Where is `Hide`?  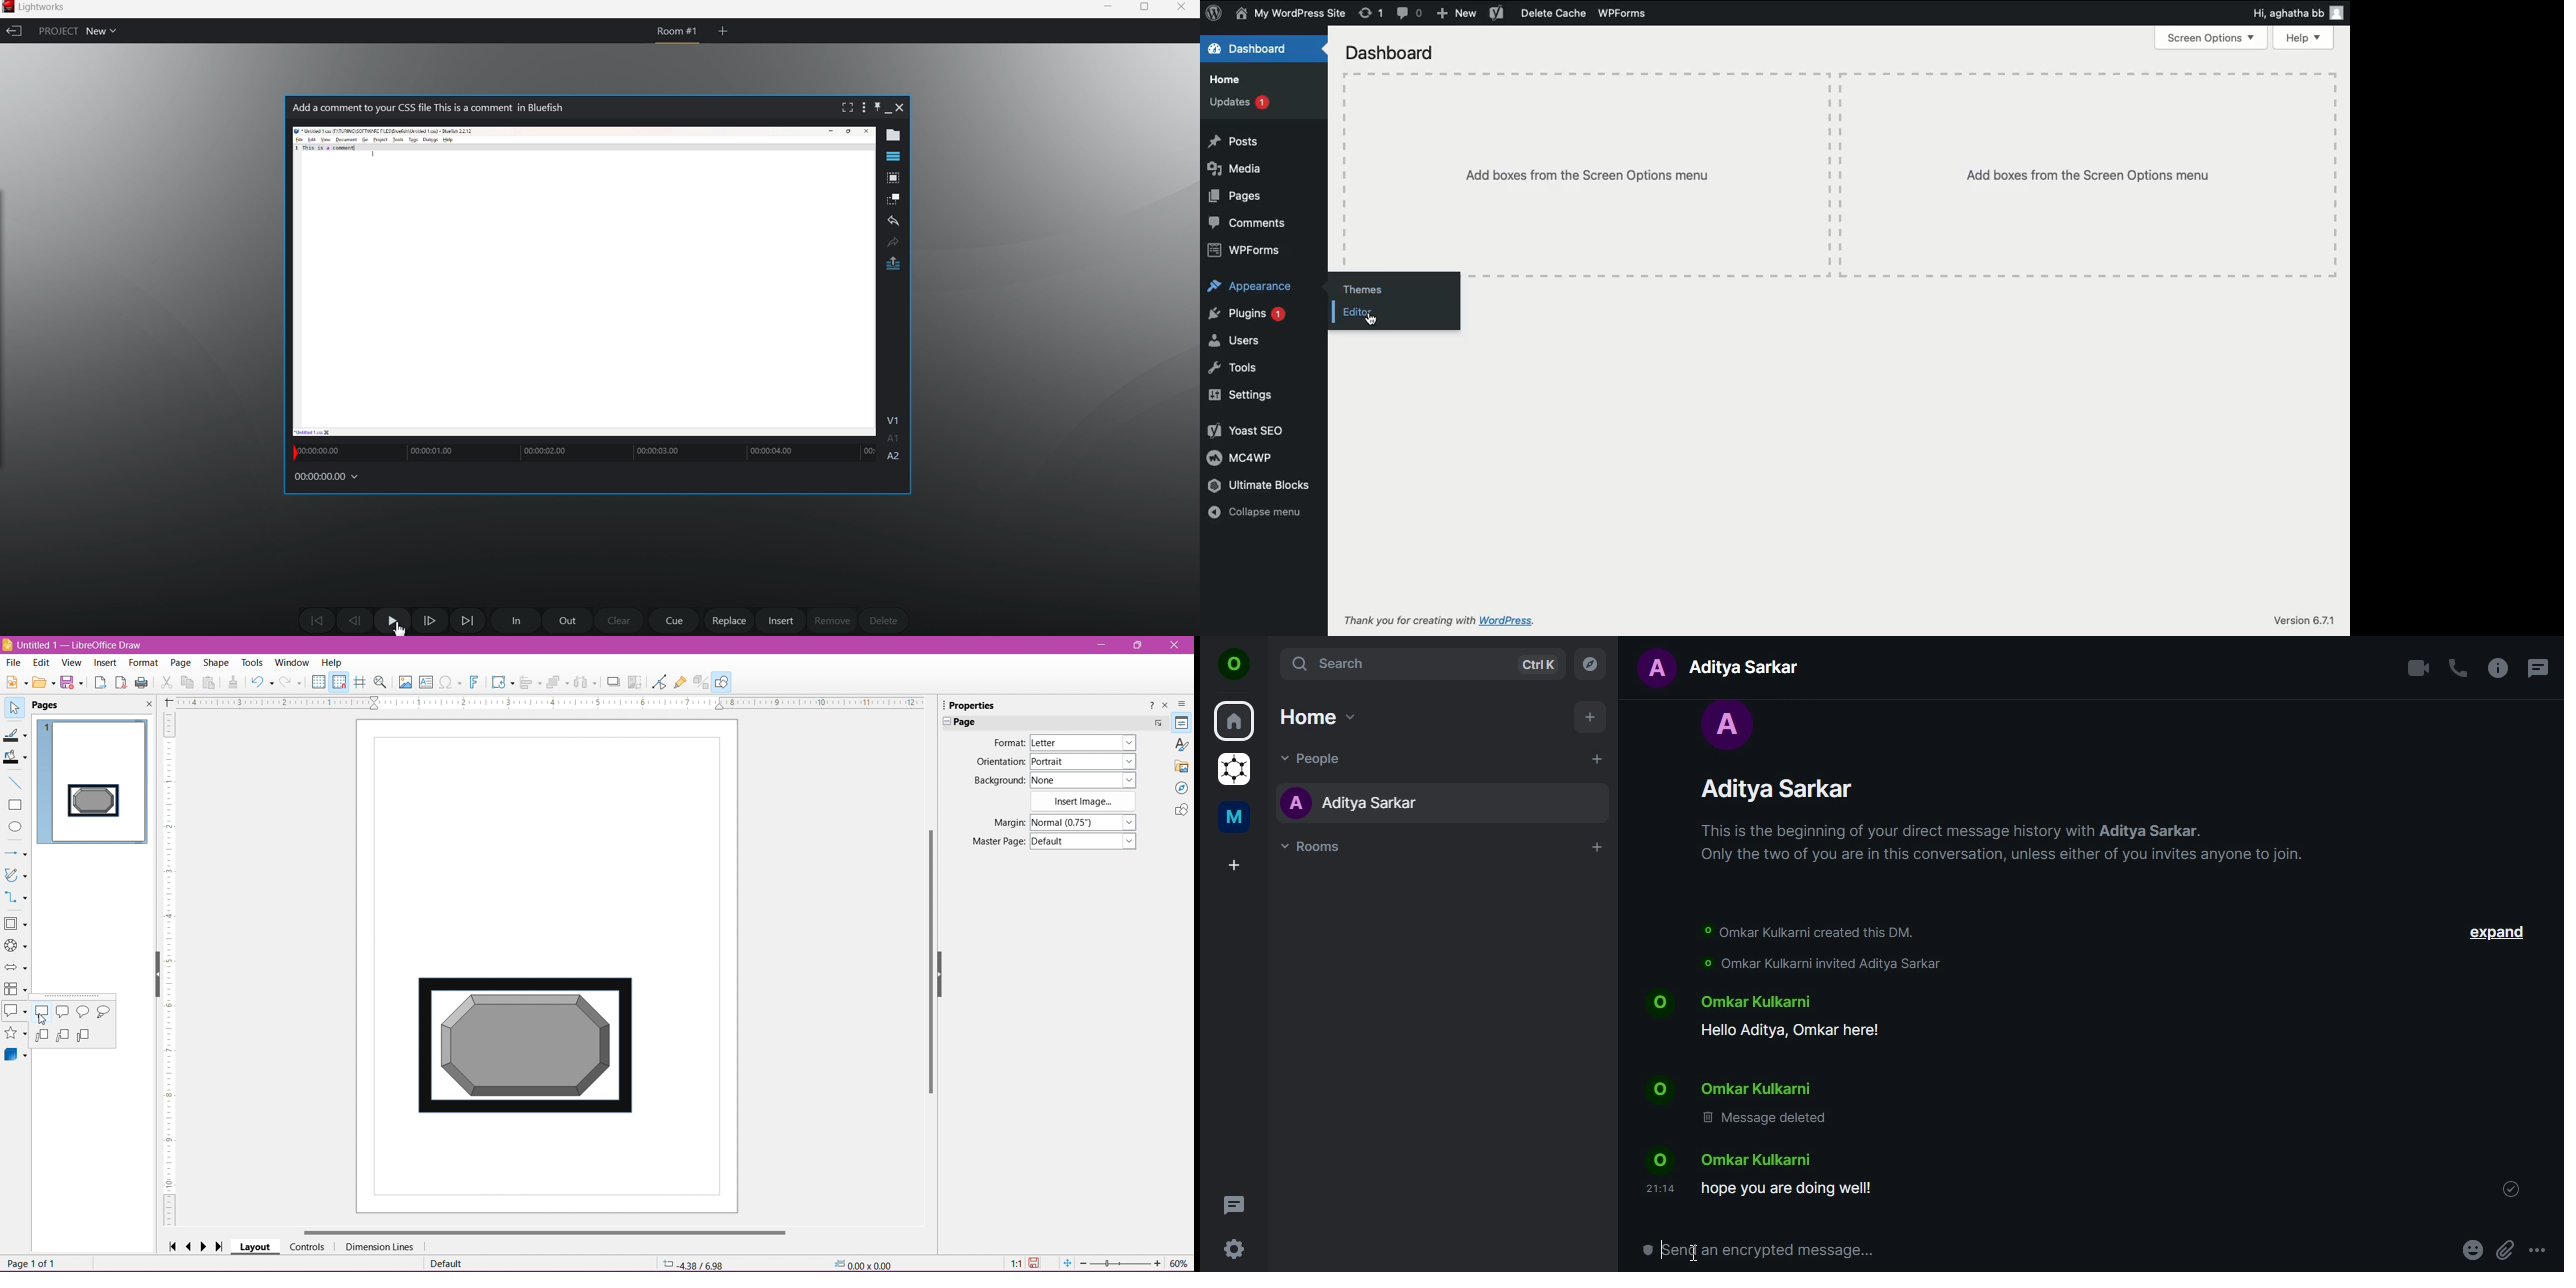 Hide is located at coordinates (153, 977).